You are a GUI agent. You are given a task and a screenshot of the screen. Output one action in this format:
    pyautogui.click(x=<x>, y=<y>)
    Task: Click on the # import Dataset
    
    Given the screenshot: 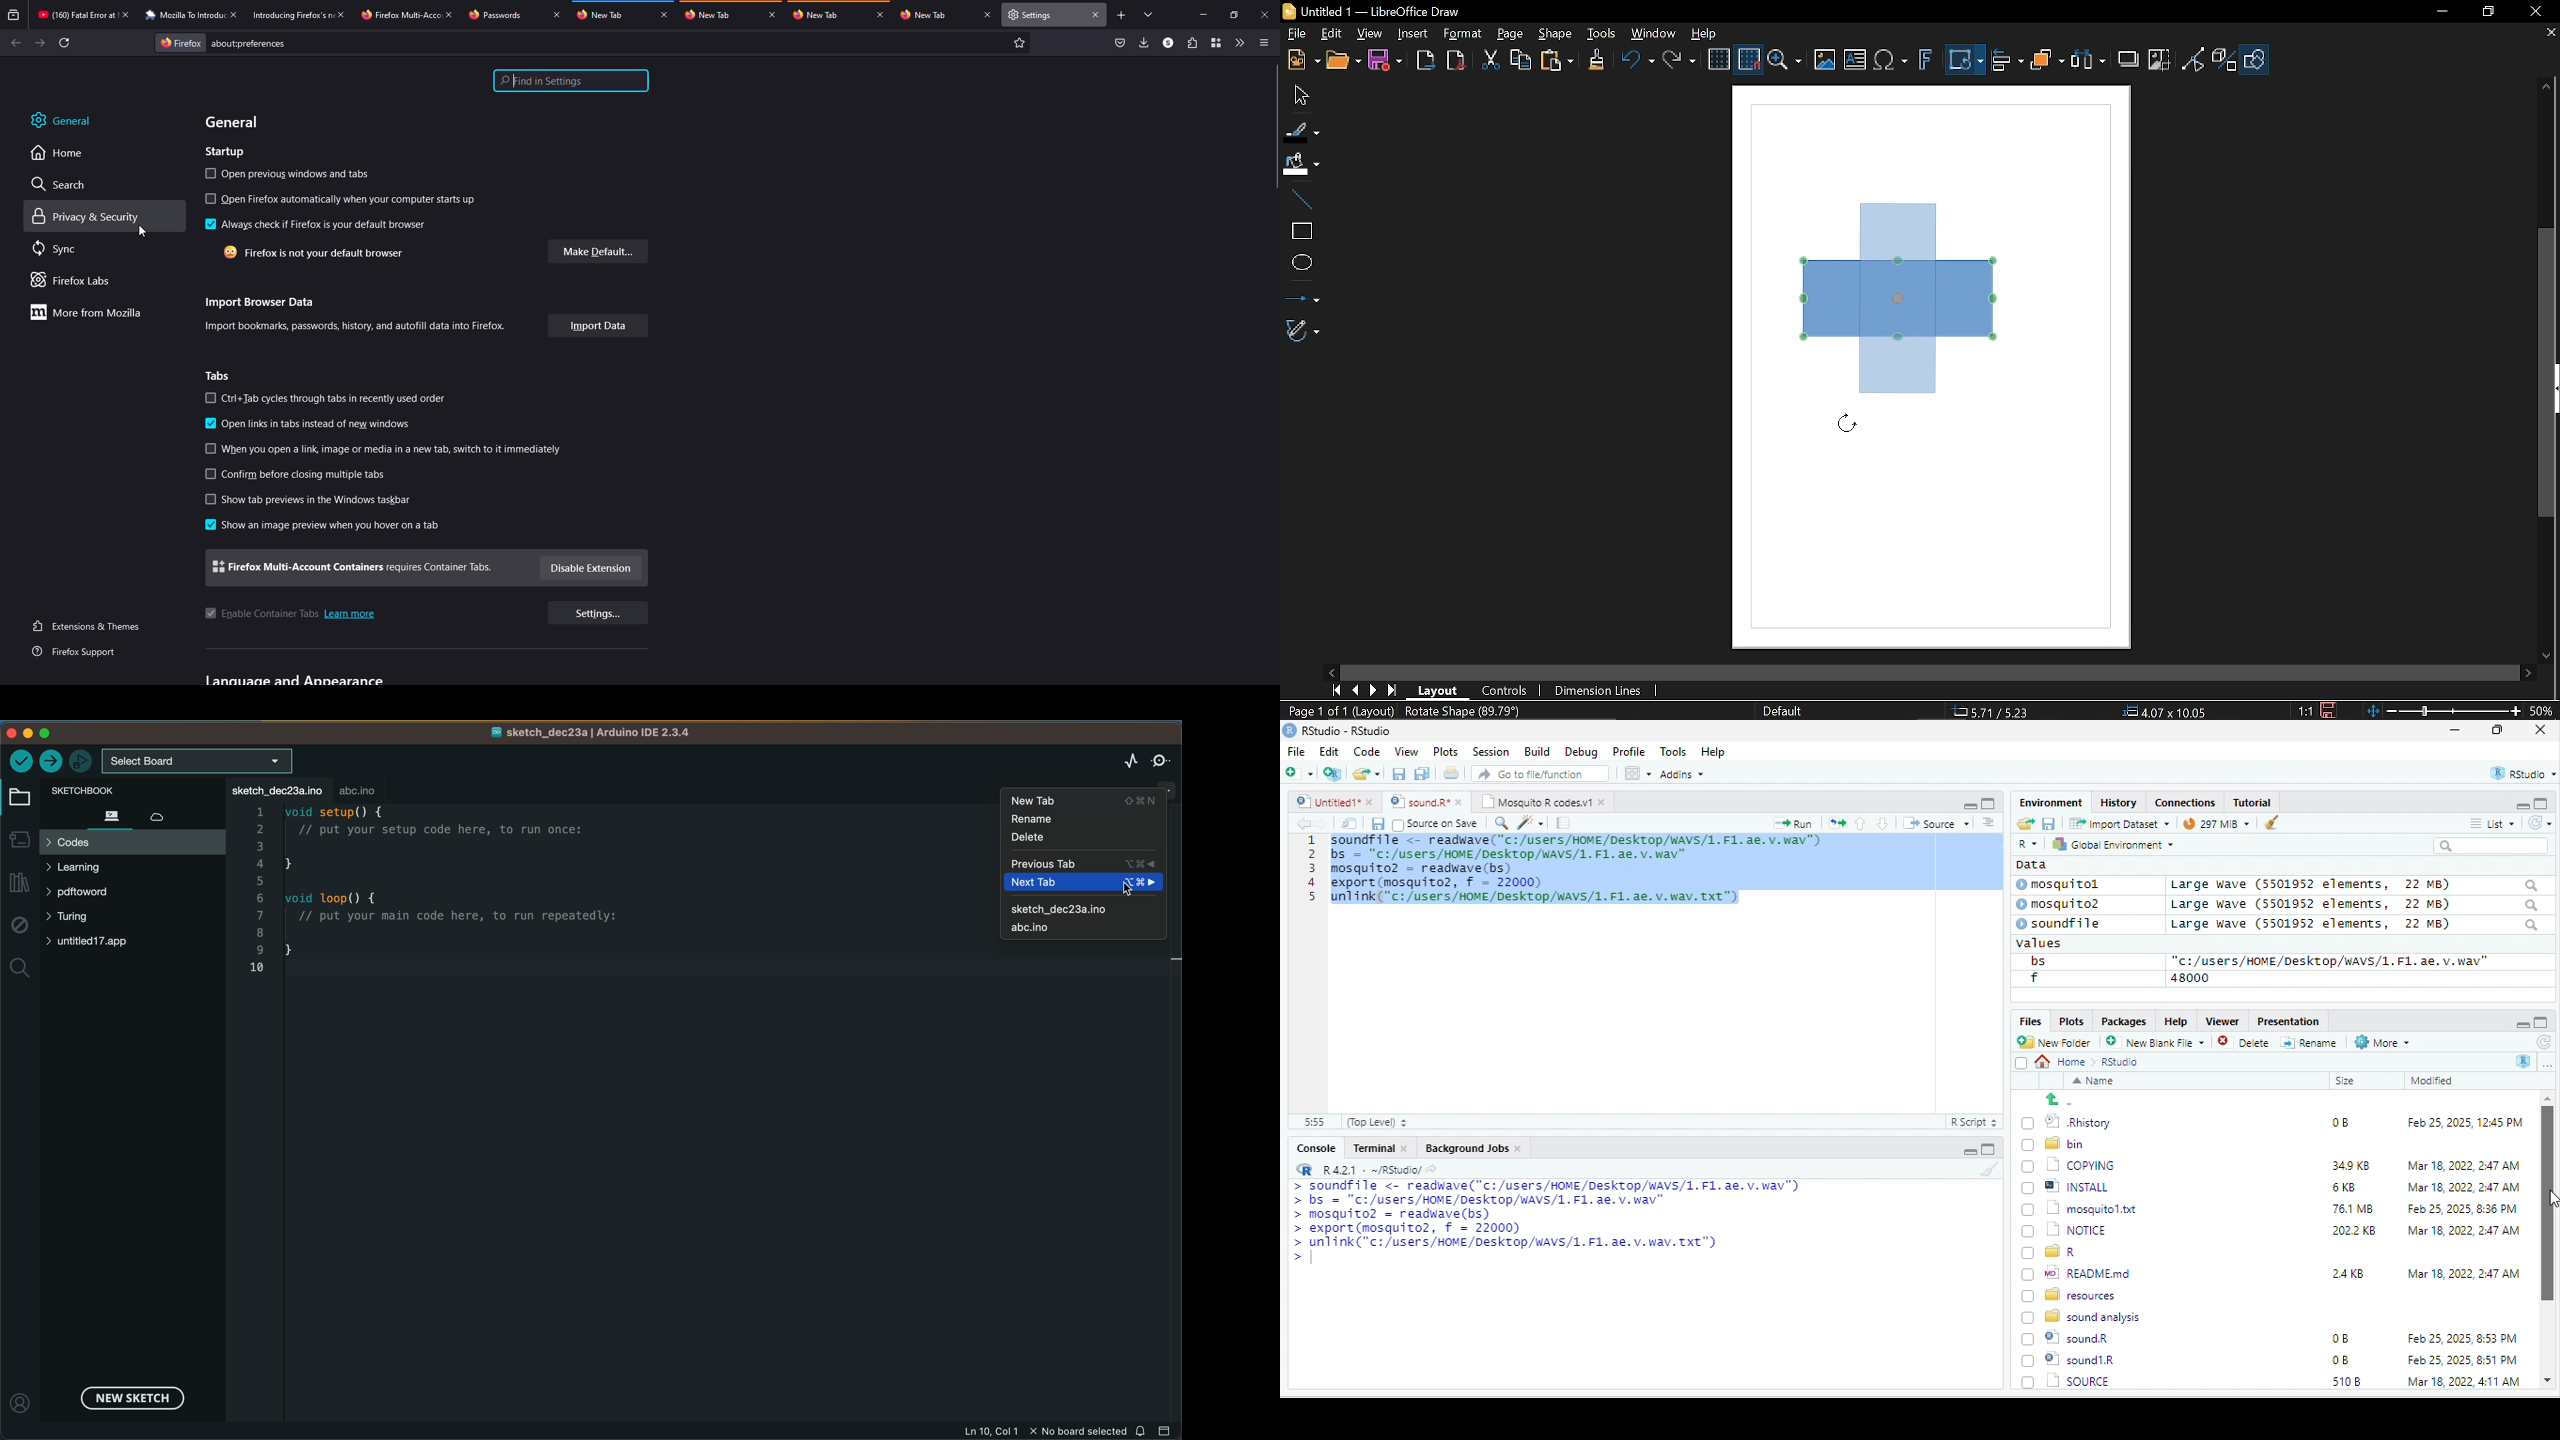 What is the action you would take?
    pyautogui.click(x=2117, y=822)
    